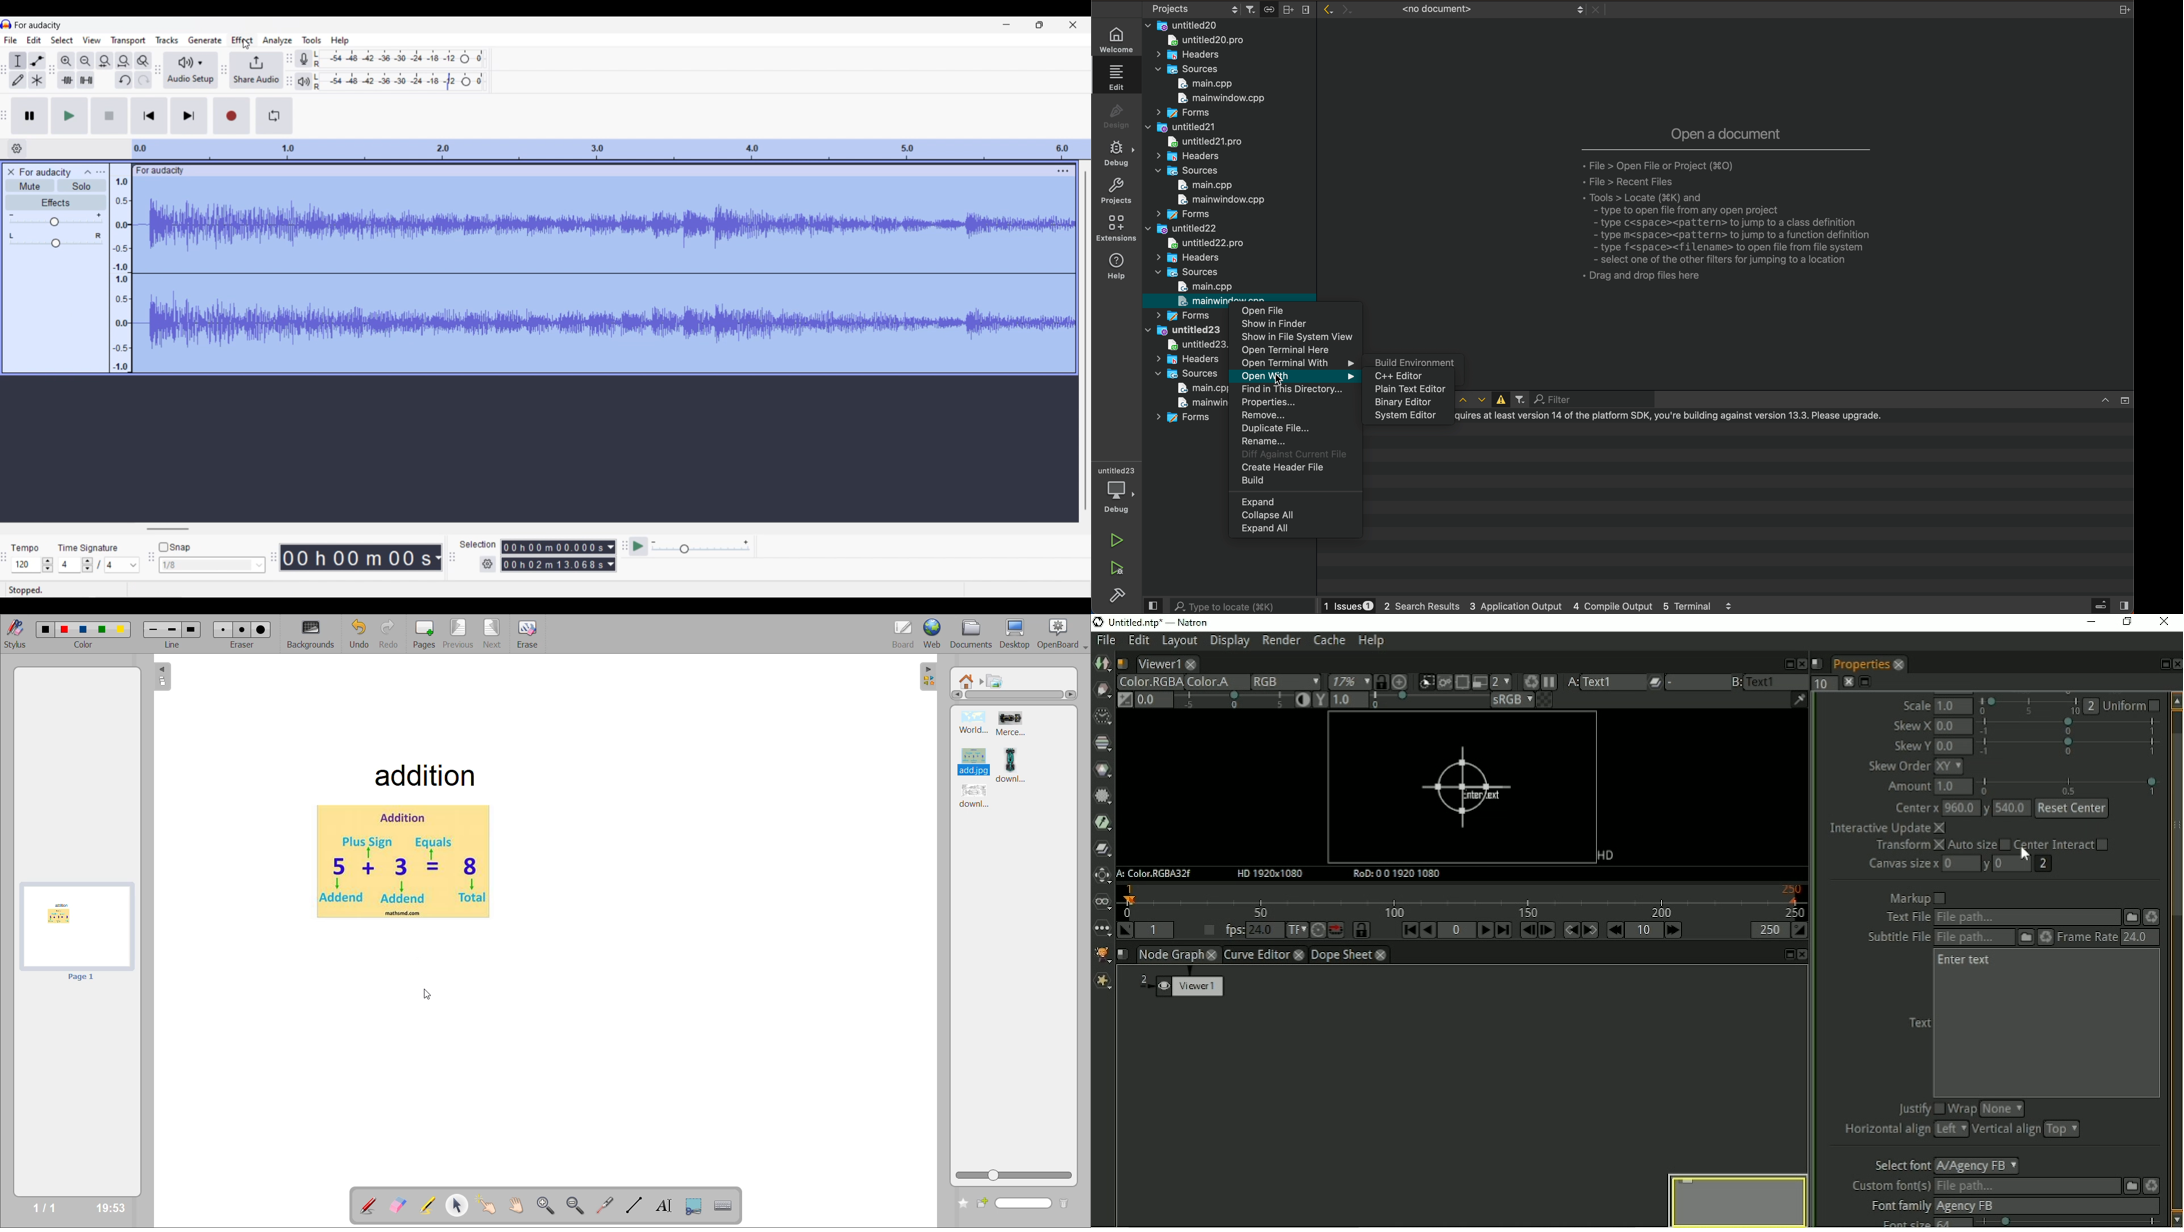  Describe the element at coordinates (1752, 509) in the screenshot. I see `terminal` at that location.